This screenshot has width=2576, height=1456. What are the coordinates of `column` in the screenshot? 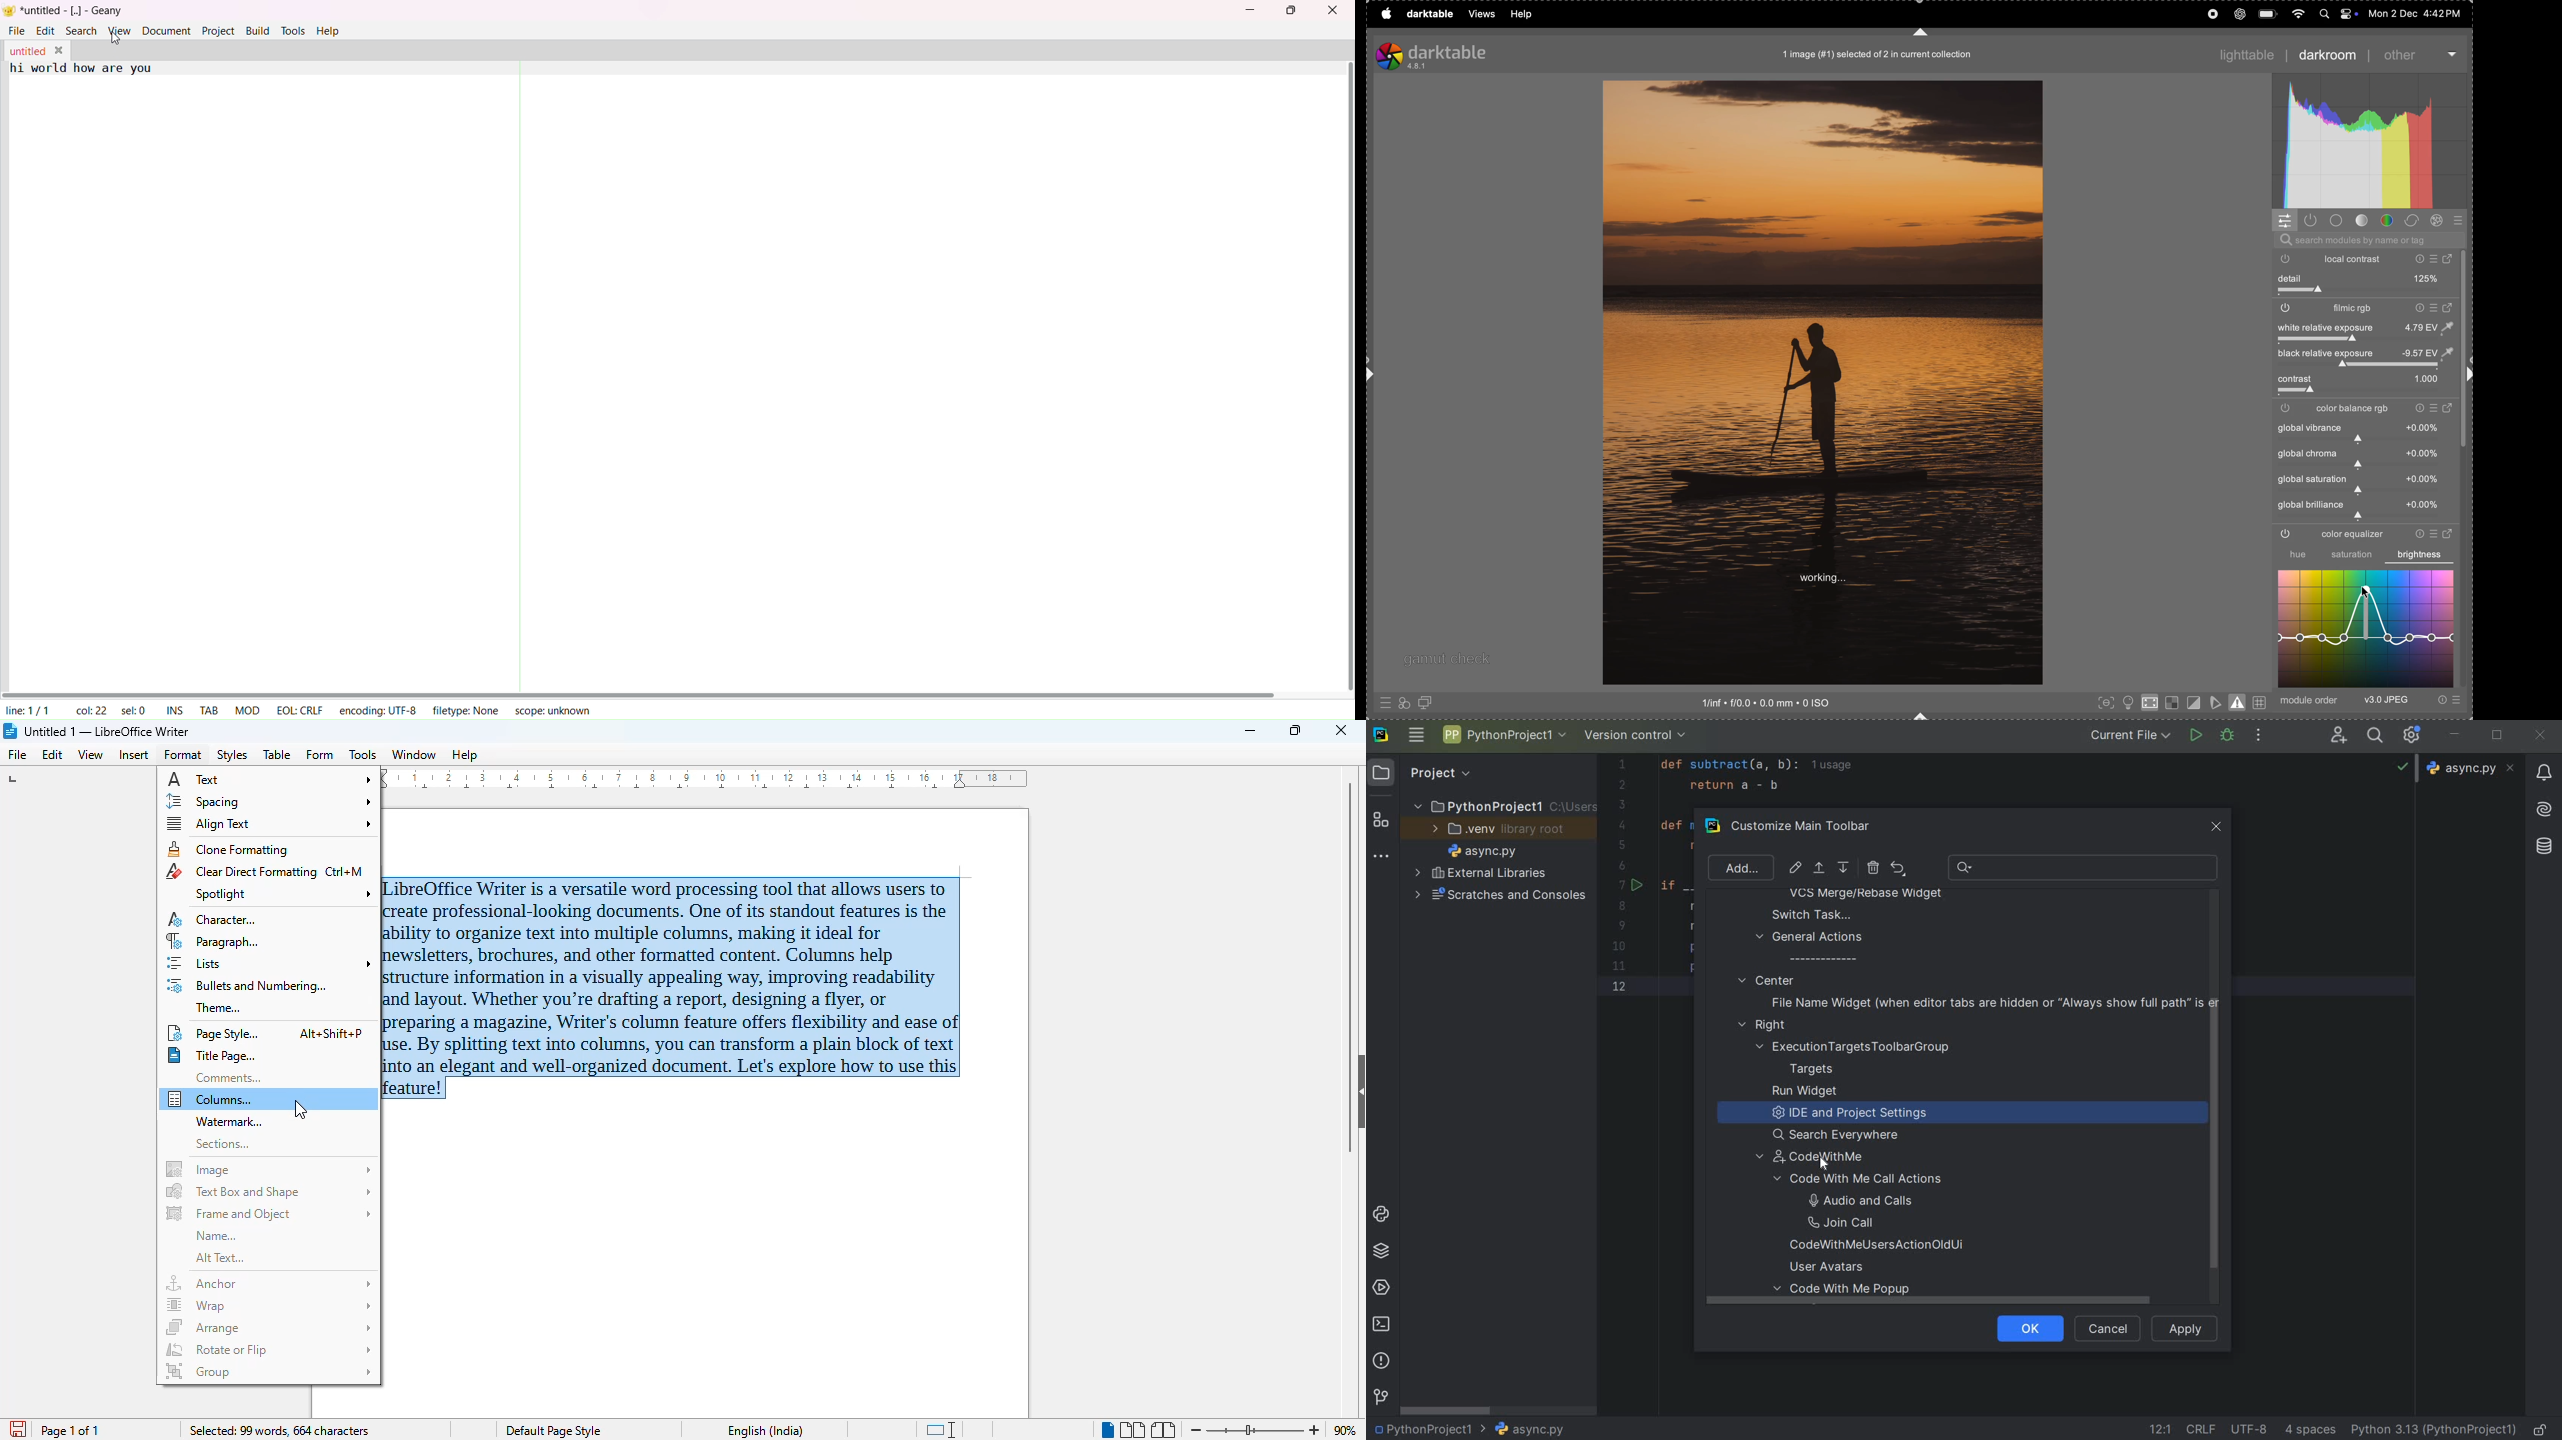 It's located at (90, 709).